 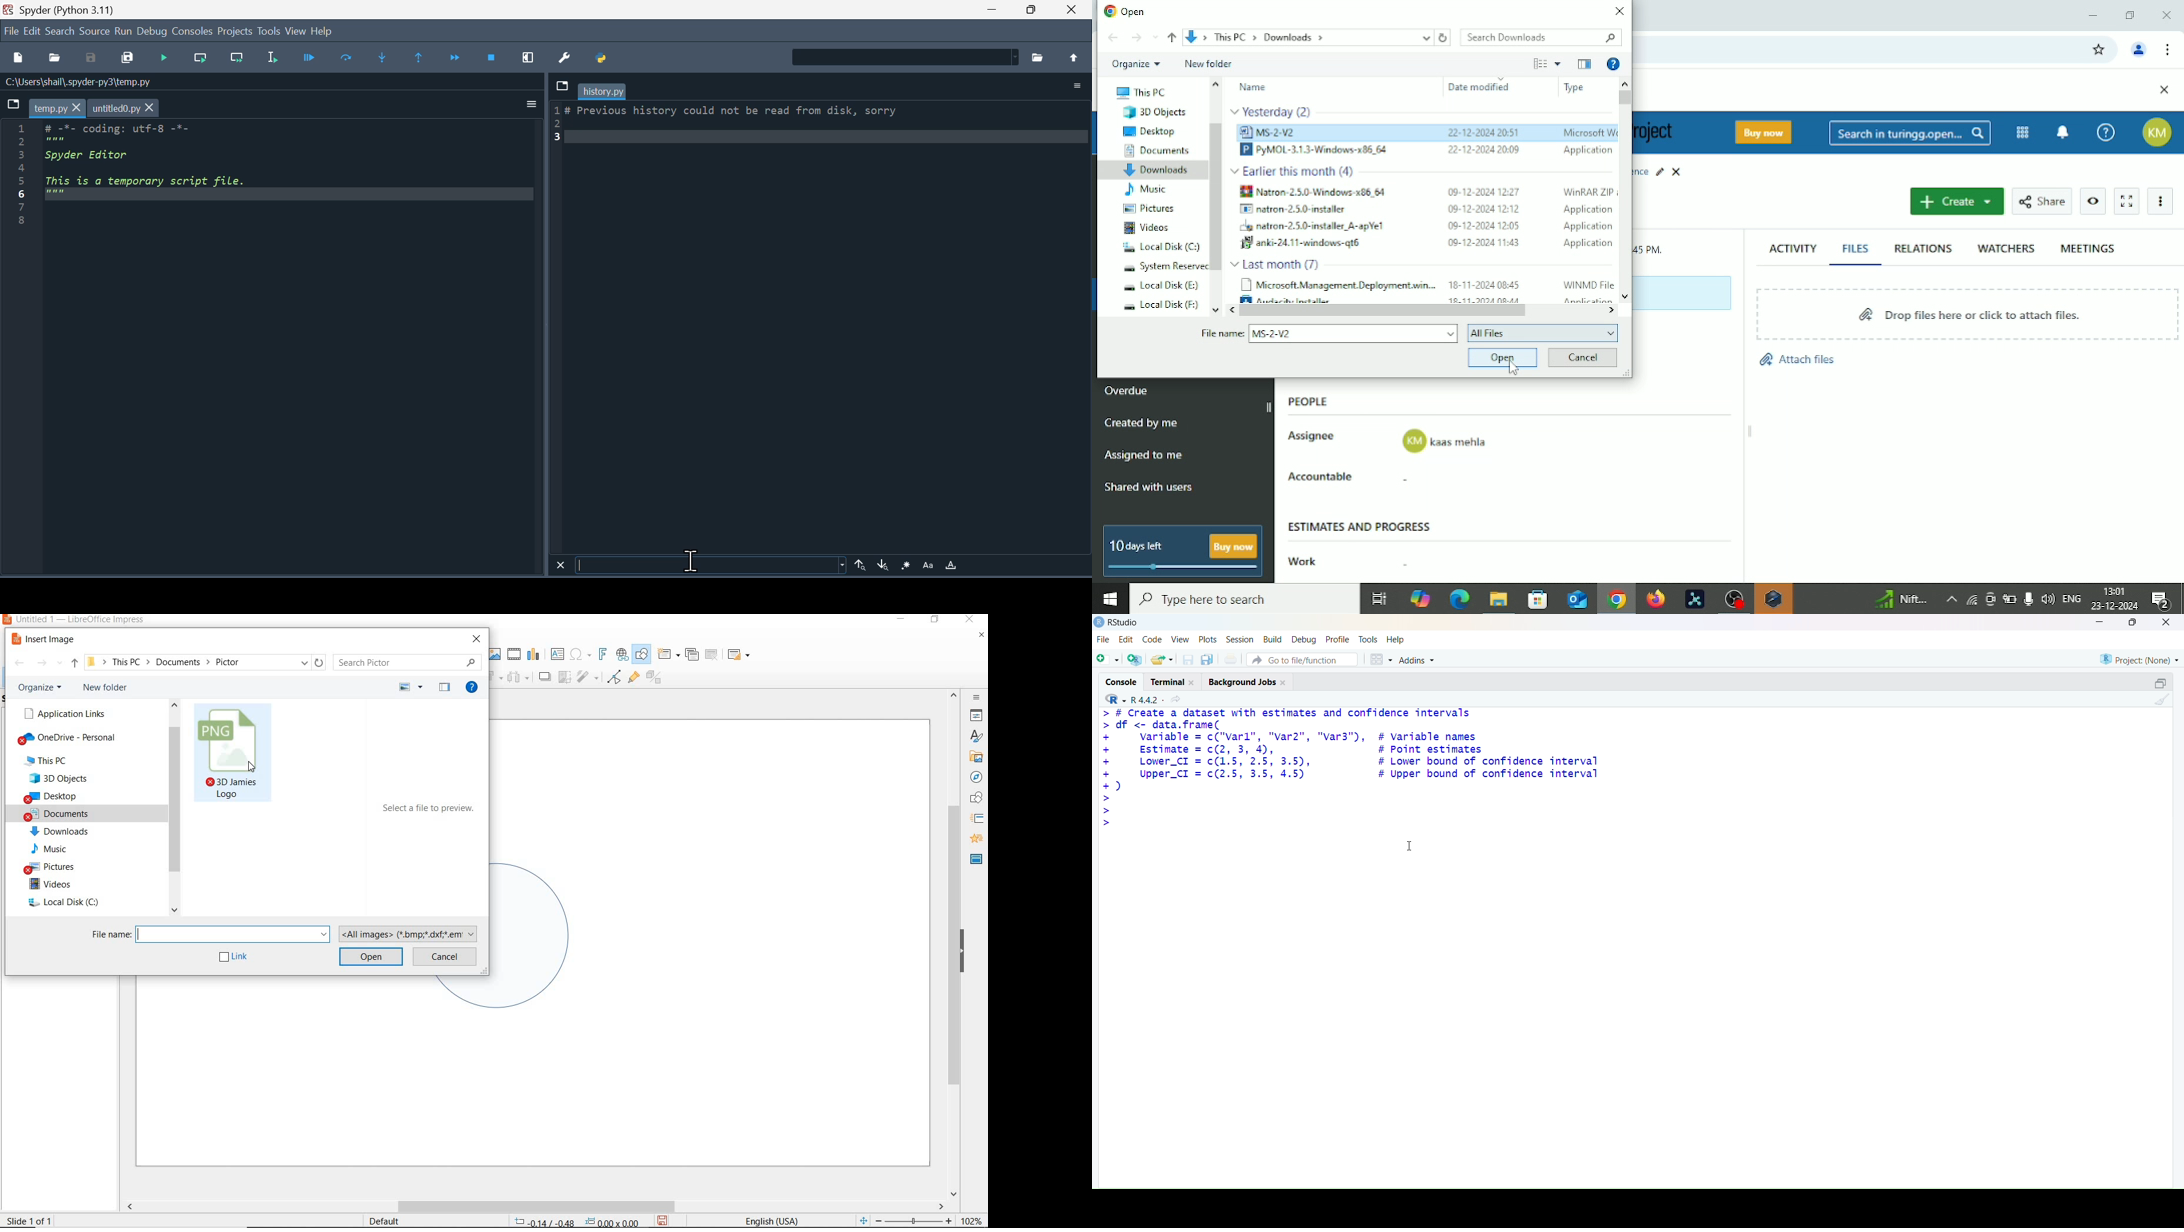 What do you see at coordinates (59, 761) in the screenshot?
I see `this PC` at bounding box center [59, 761].